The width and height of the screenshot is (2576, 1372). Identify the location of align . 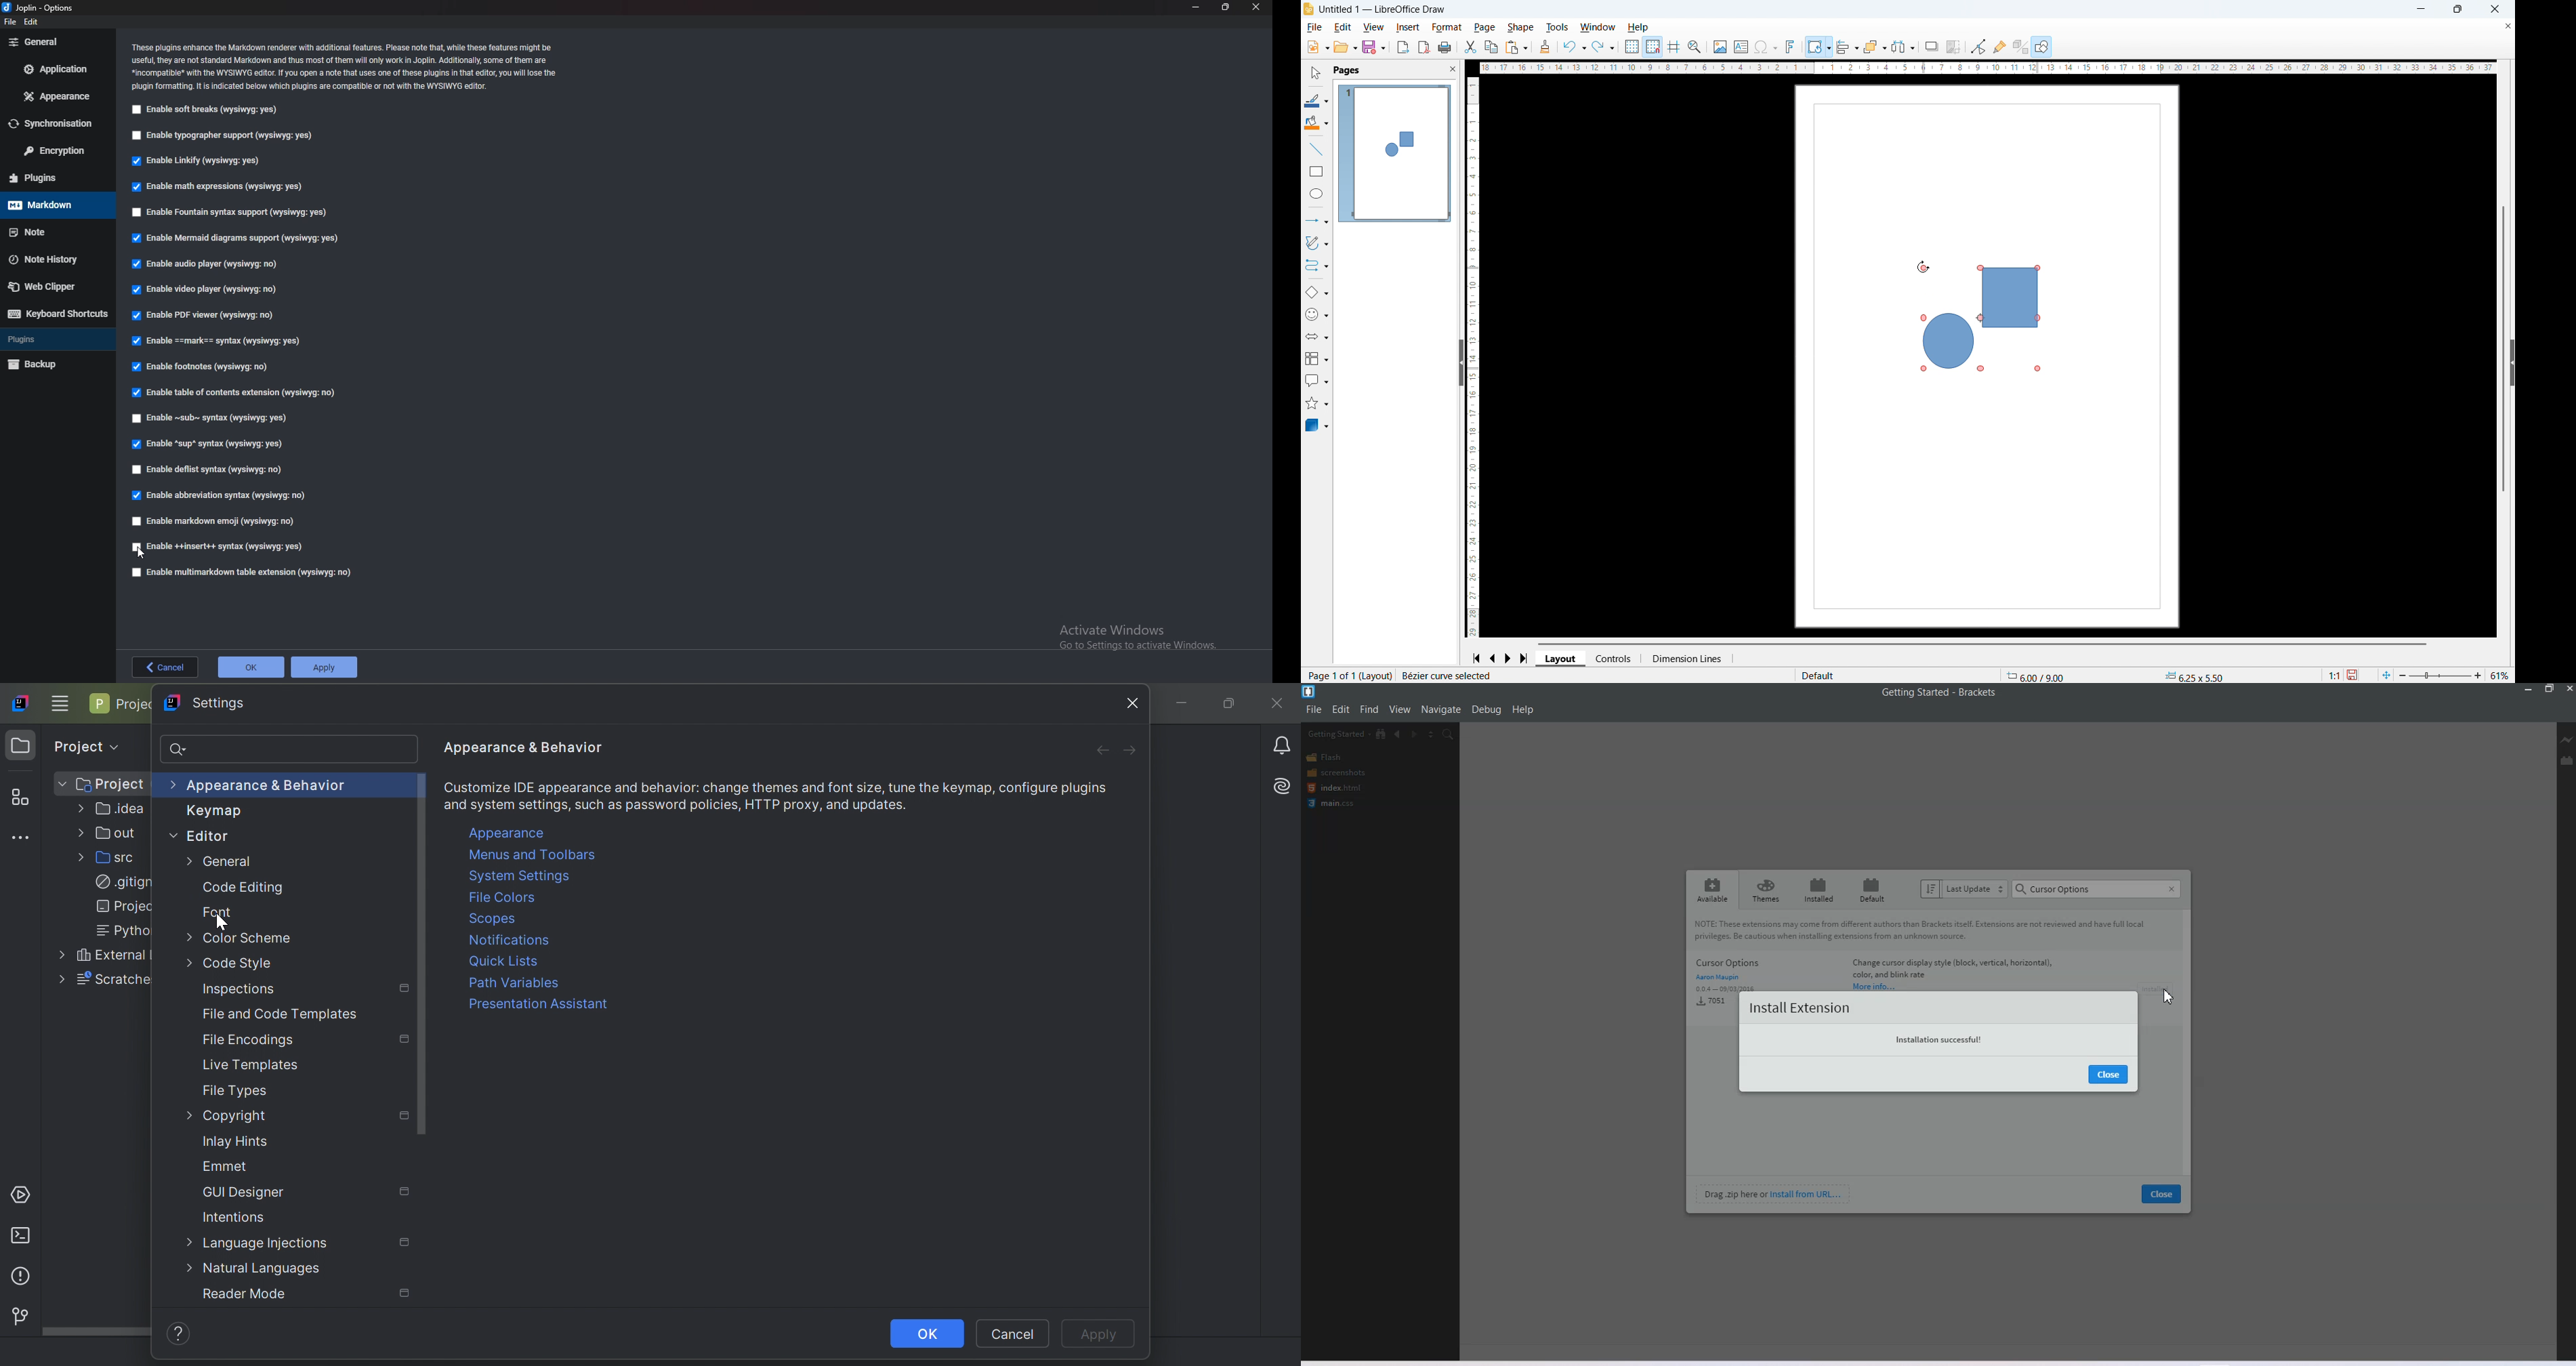
(1847, 46).